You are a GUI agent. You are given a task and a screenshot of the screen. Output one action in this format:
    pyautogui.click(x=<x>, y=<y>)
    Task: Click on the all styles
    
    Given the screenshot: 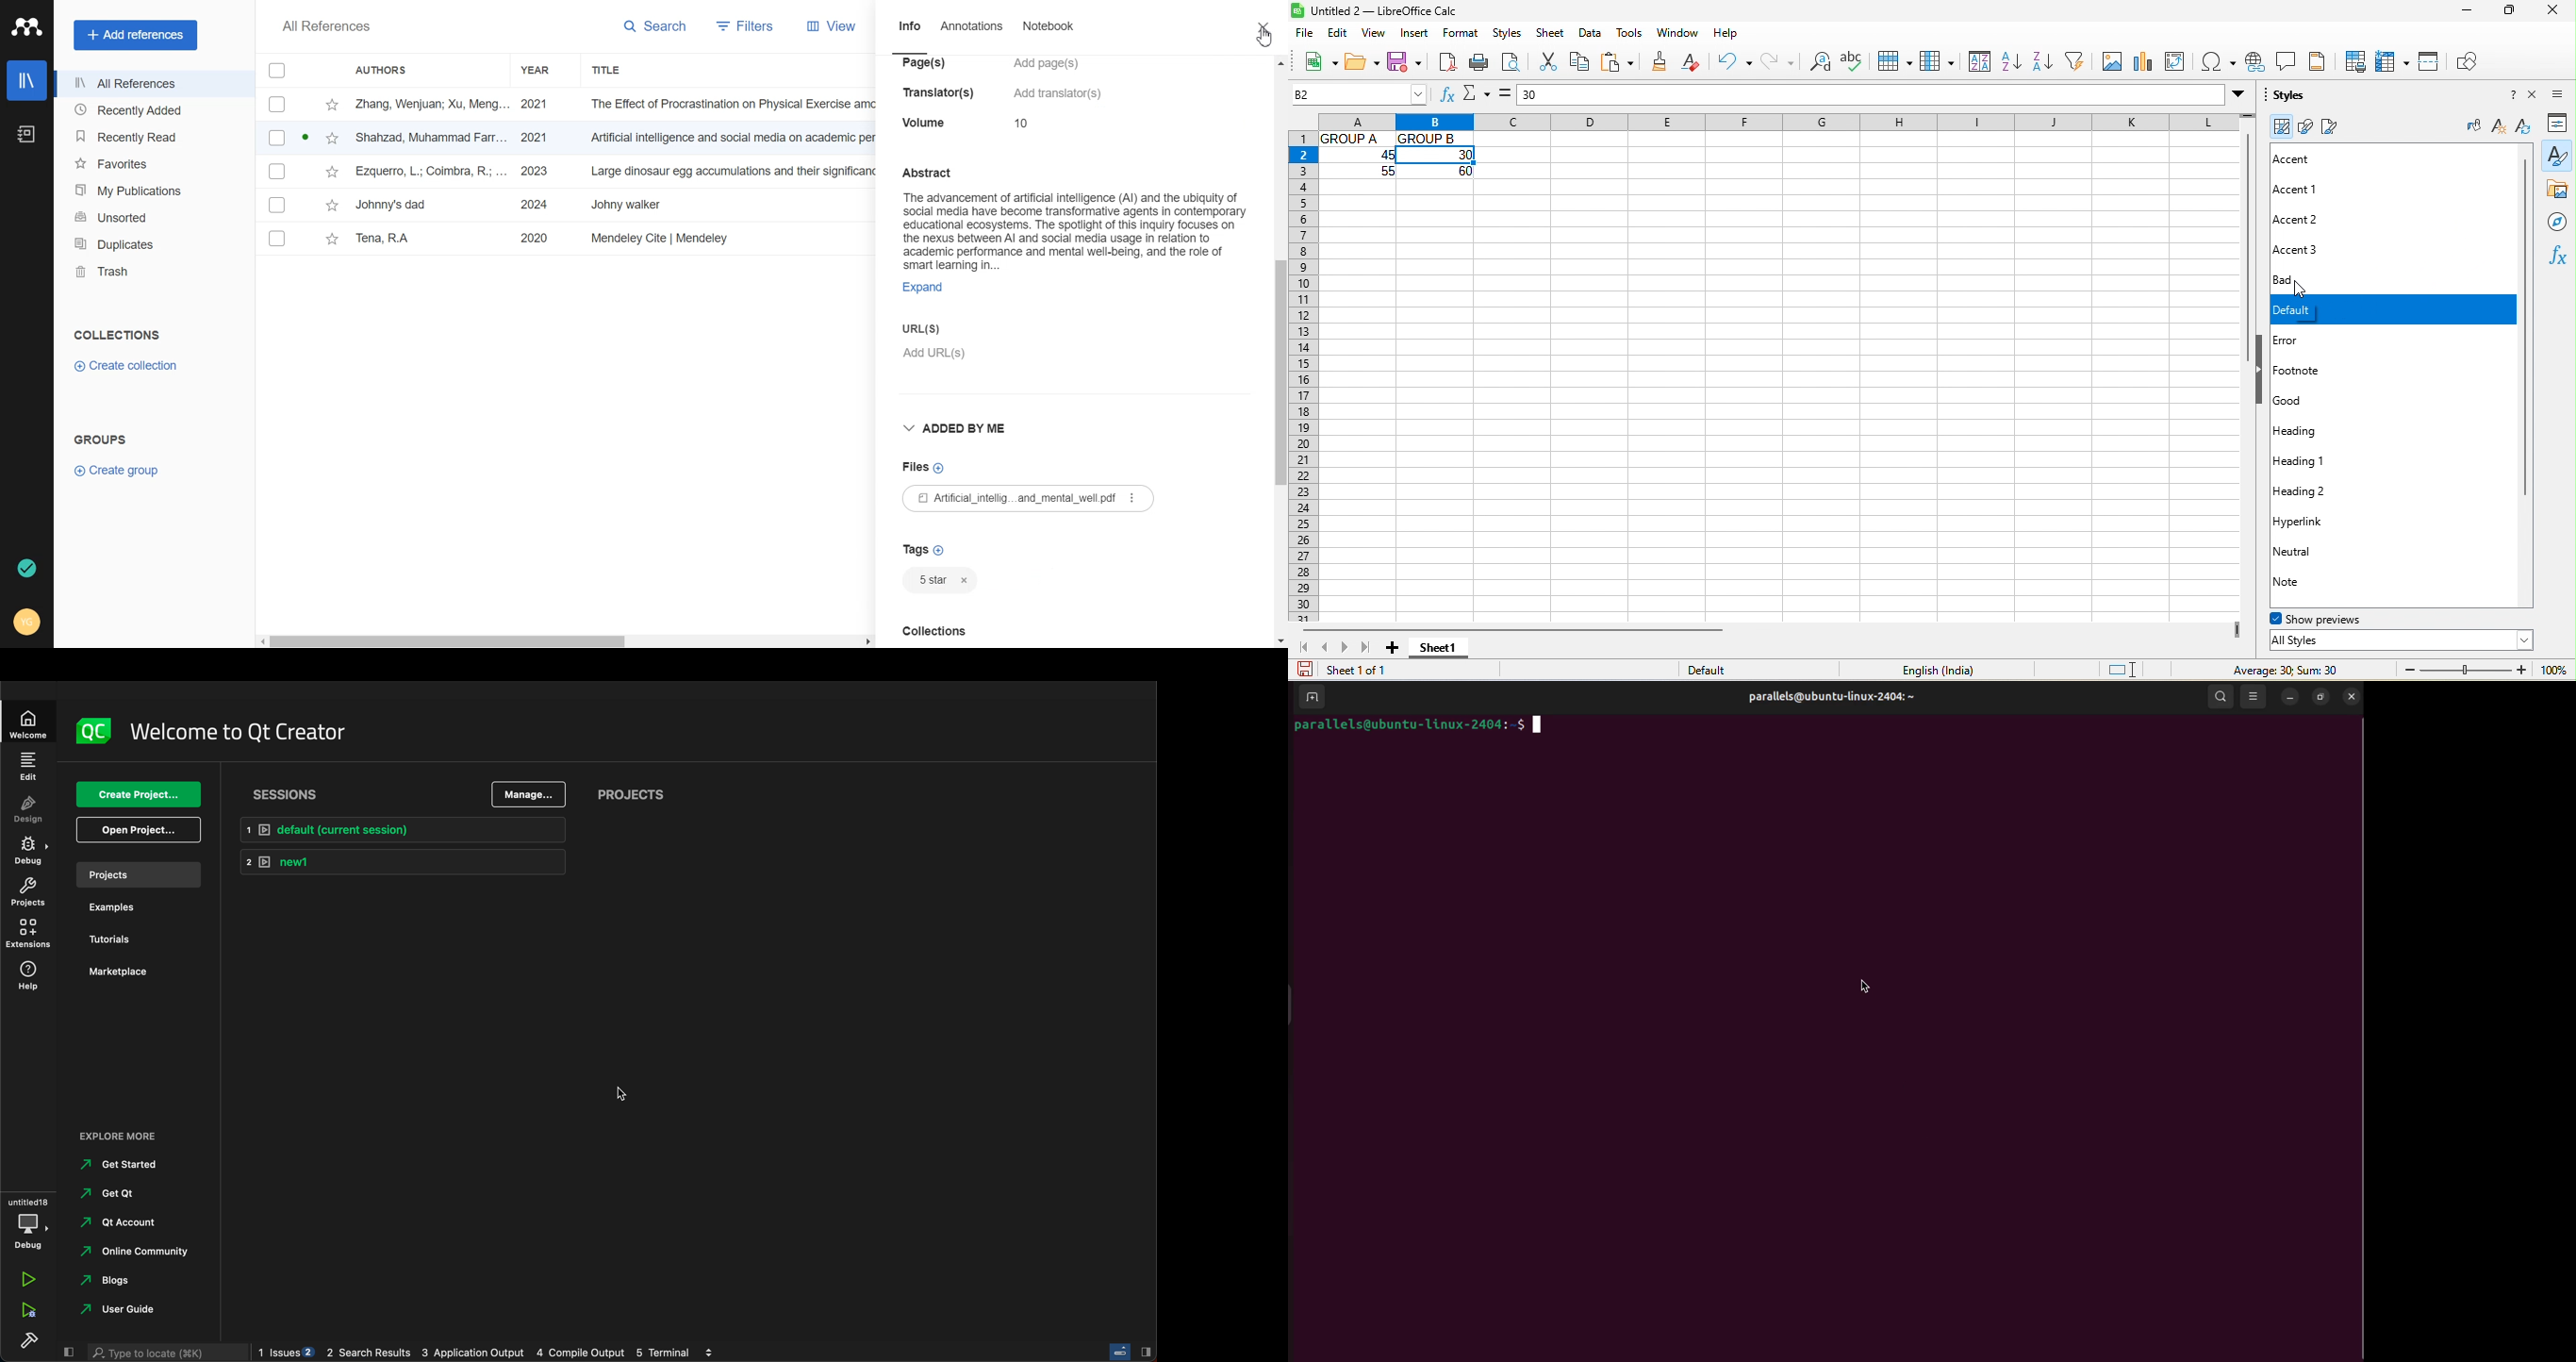 What is the action you would take?
    pyautogui.click(x=2401, y=641)
    